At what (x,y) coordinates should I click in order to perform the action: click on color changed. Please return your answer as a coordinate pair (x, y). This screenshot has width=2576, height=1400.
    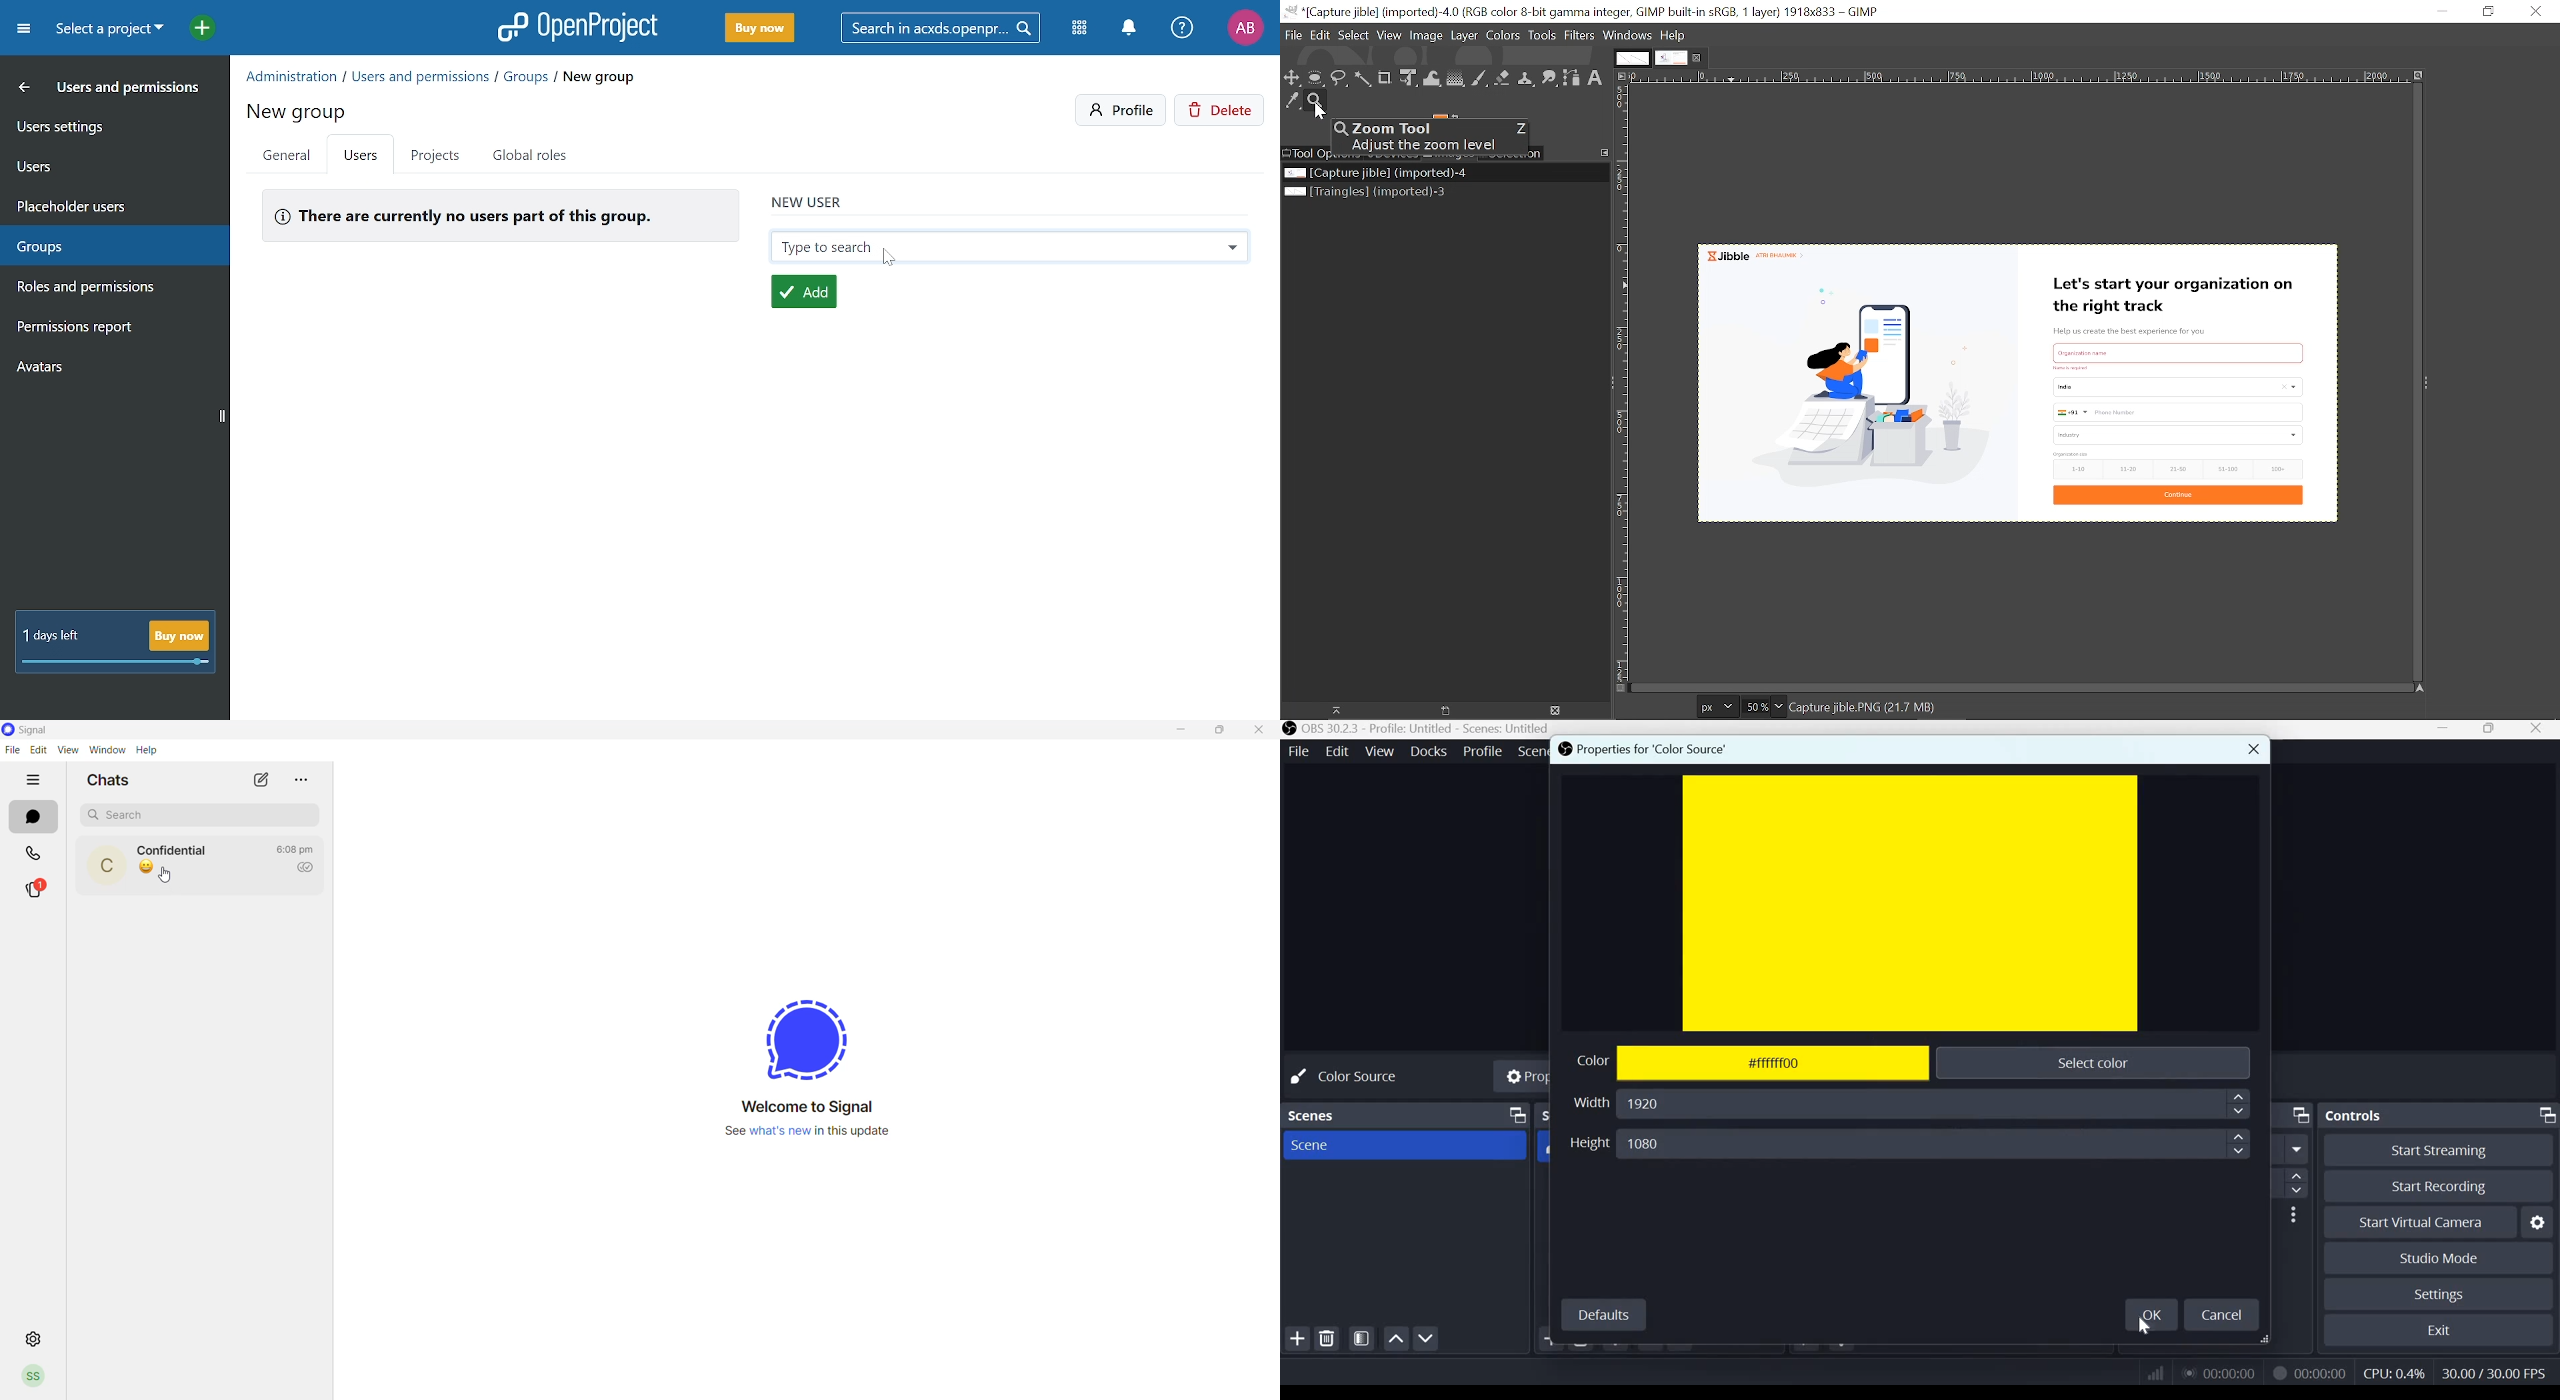
    Looking at the image, I should click on (1913, 902).